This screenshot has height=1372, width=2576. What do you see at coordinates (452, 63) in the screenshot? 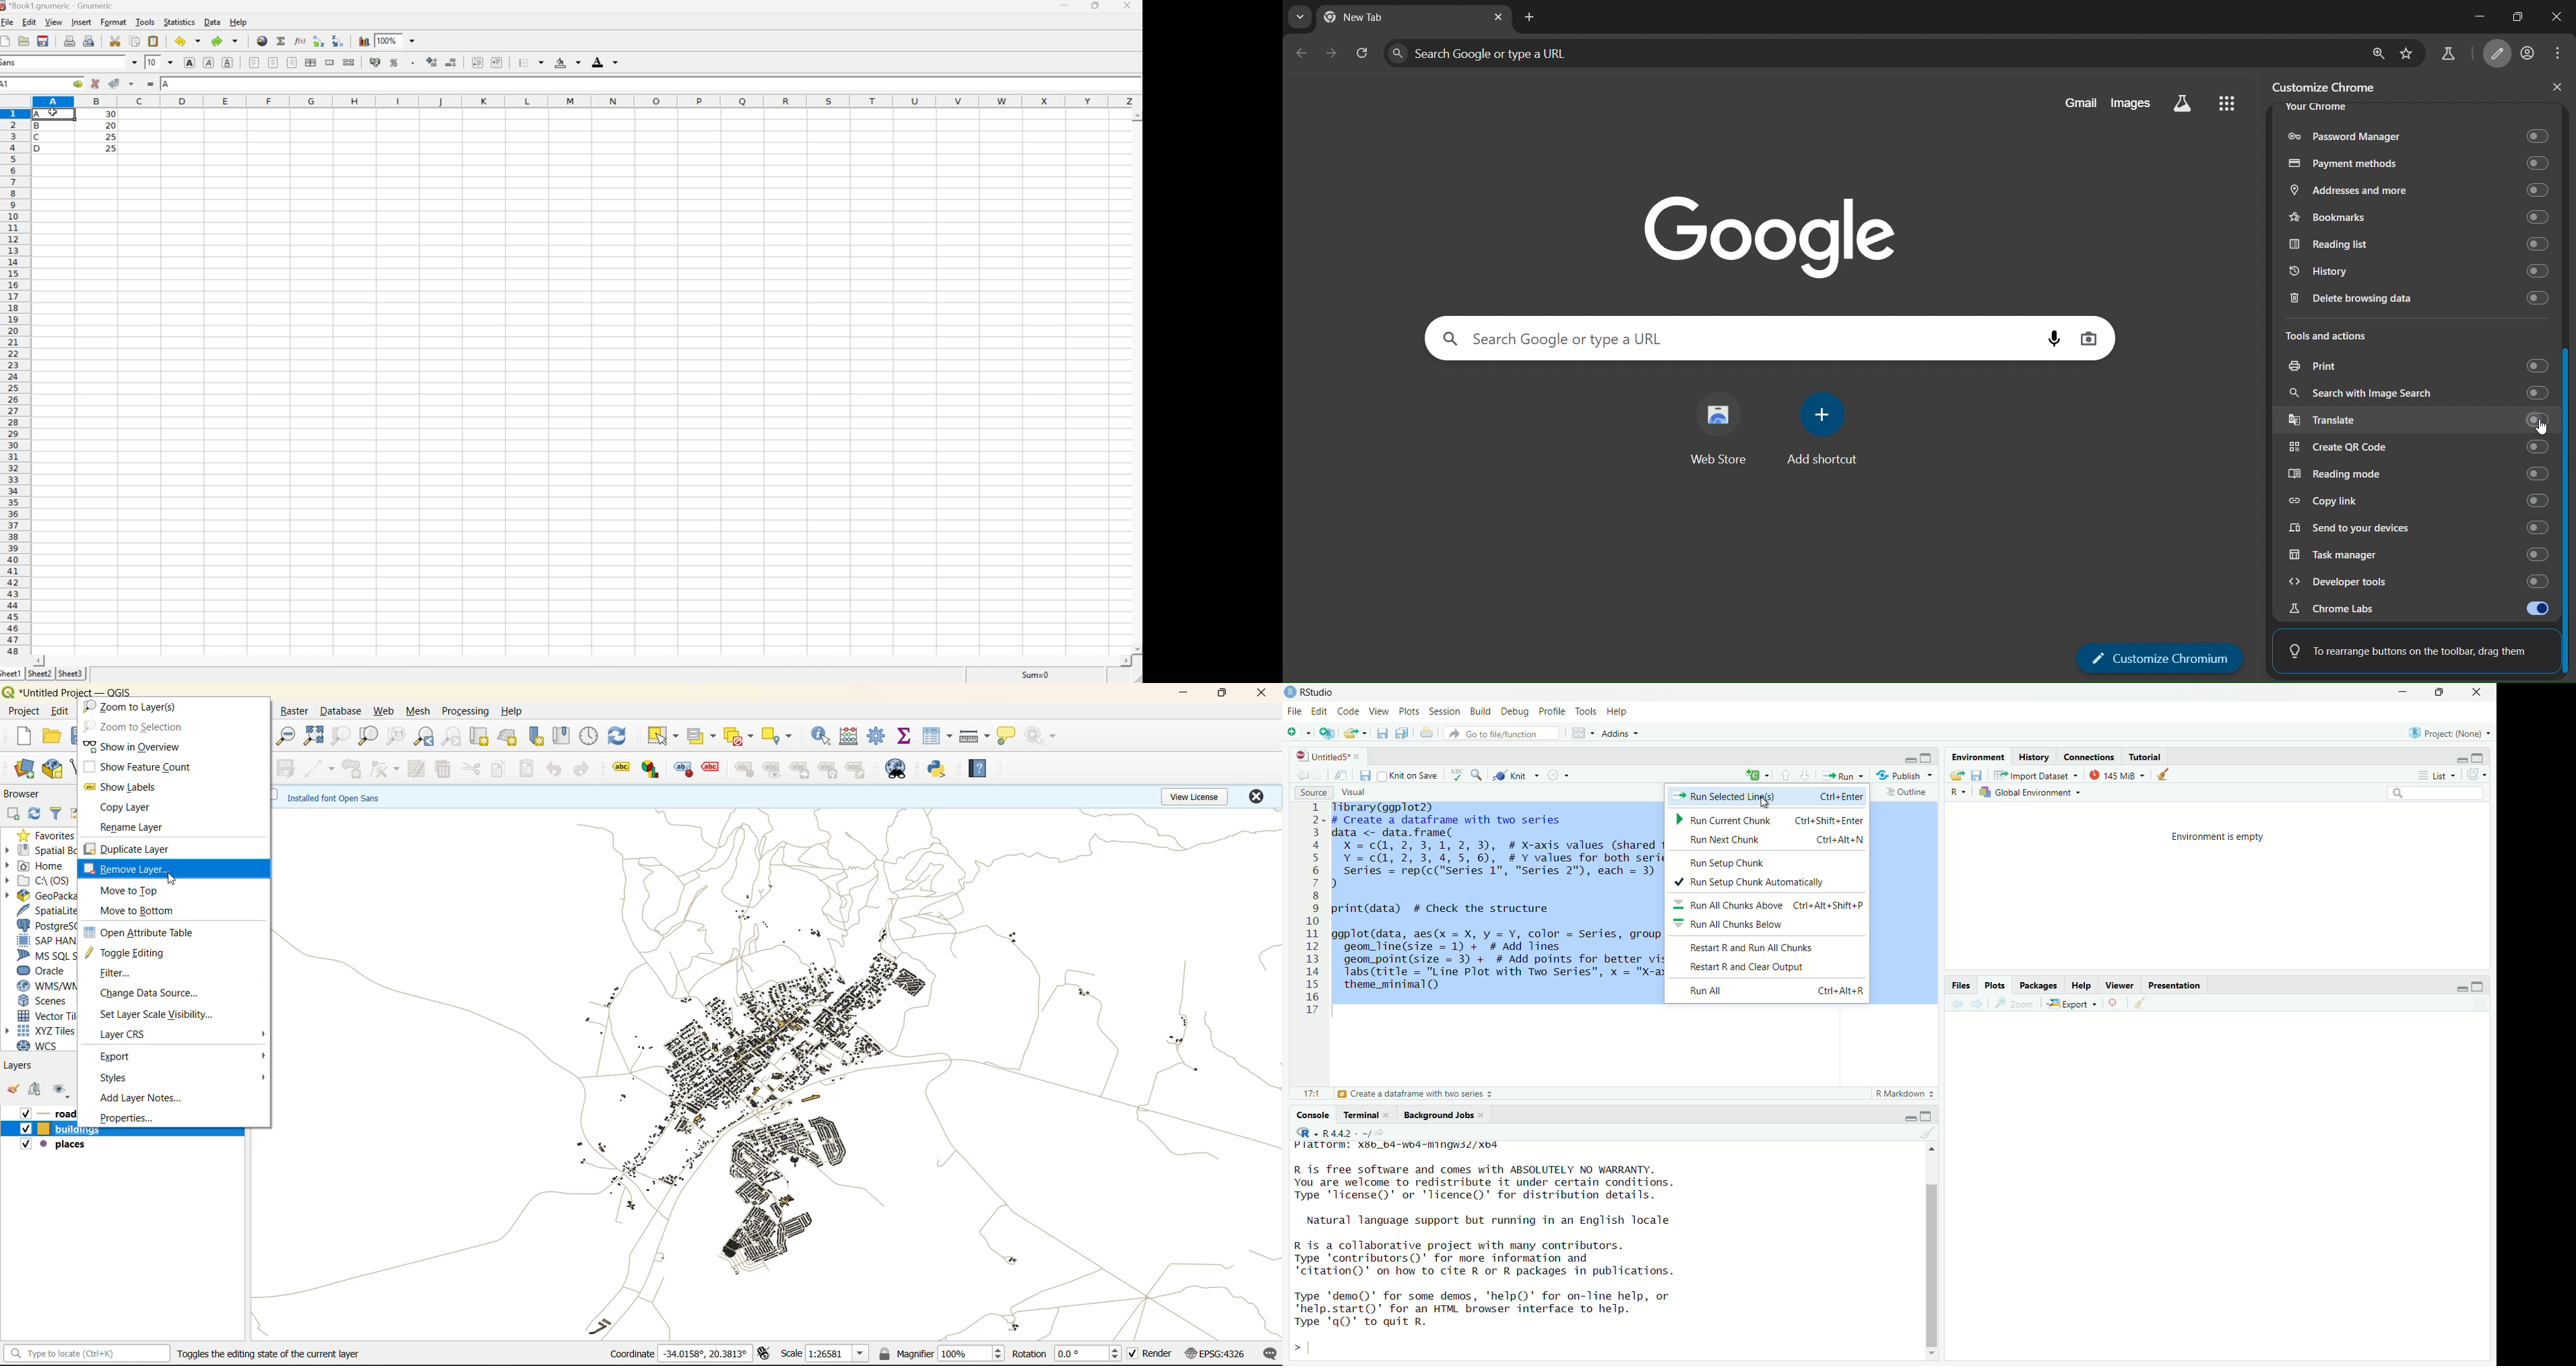
I see `Decrease number of decimals displayed` at bounding box center [452, 63].